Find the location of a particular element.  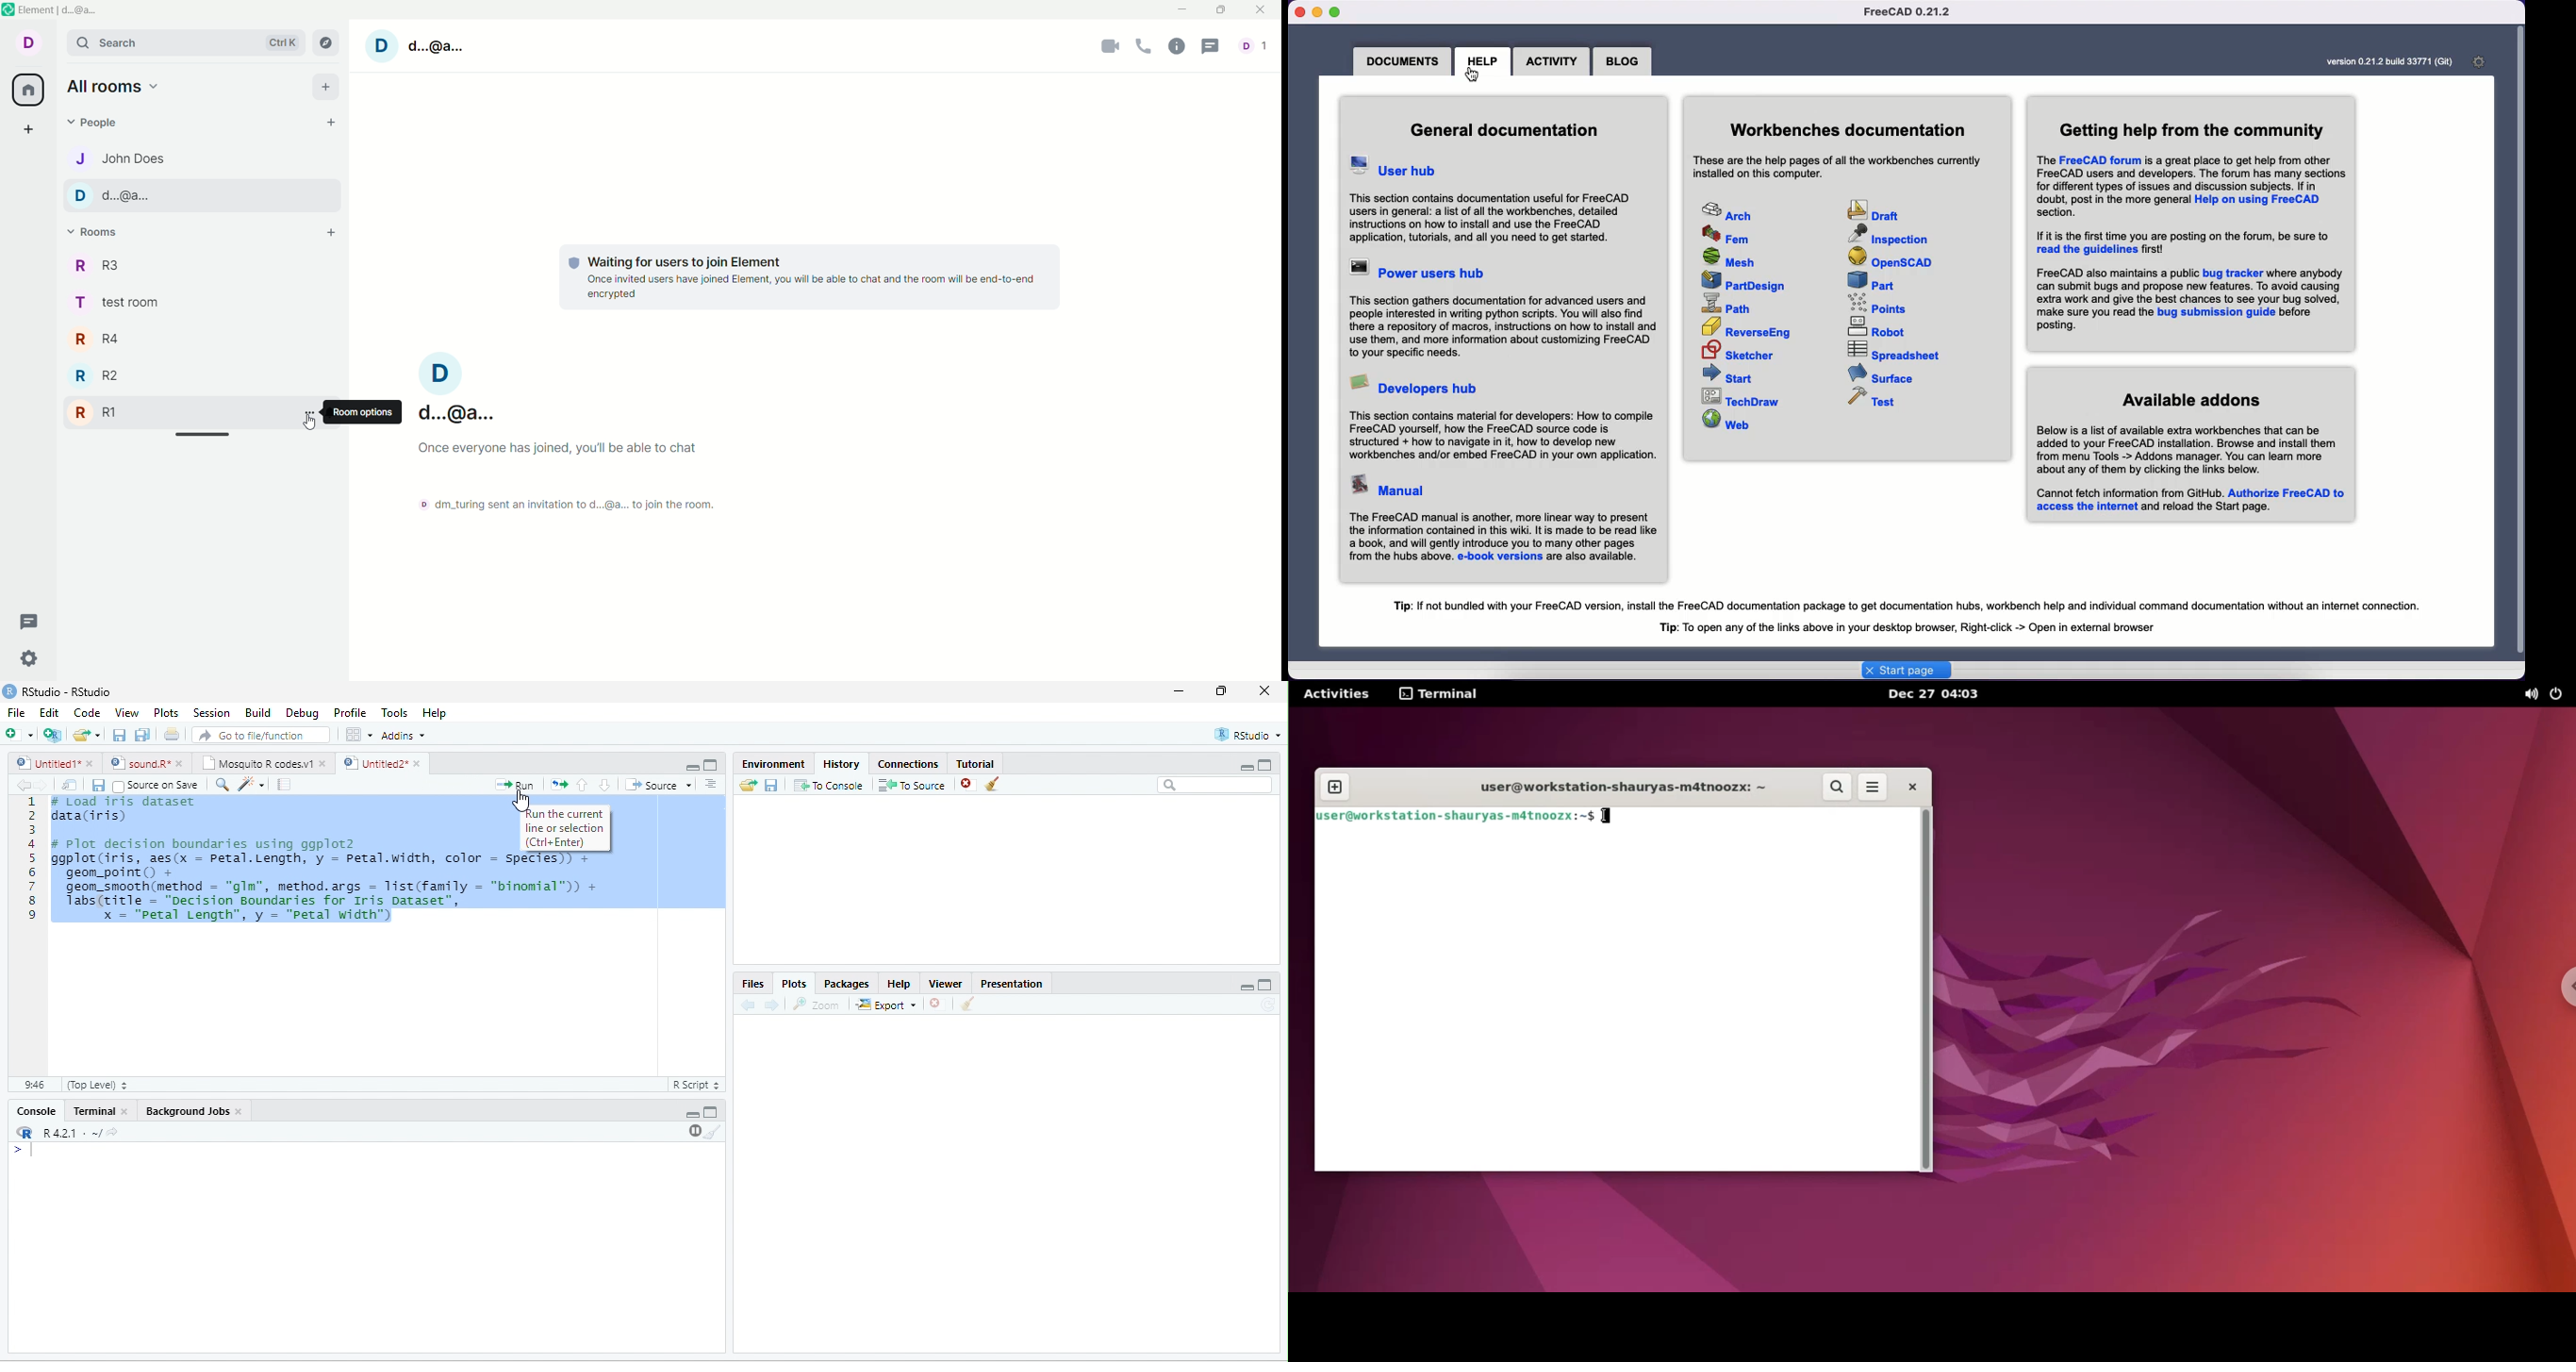

close is located at coordinates (934, 1004).